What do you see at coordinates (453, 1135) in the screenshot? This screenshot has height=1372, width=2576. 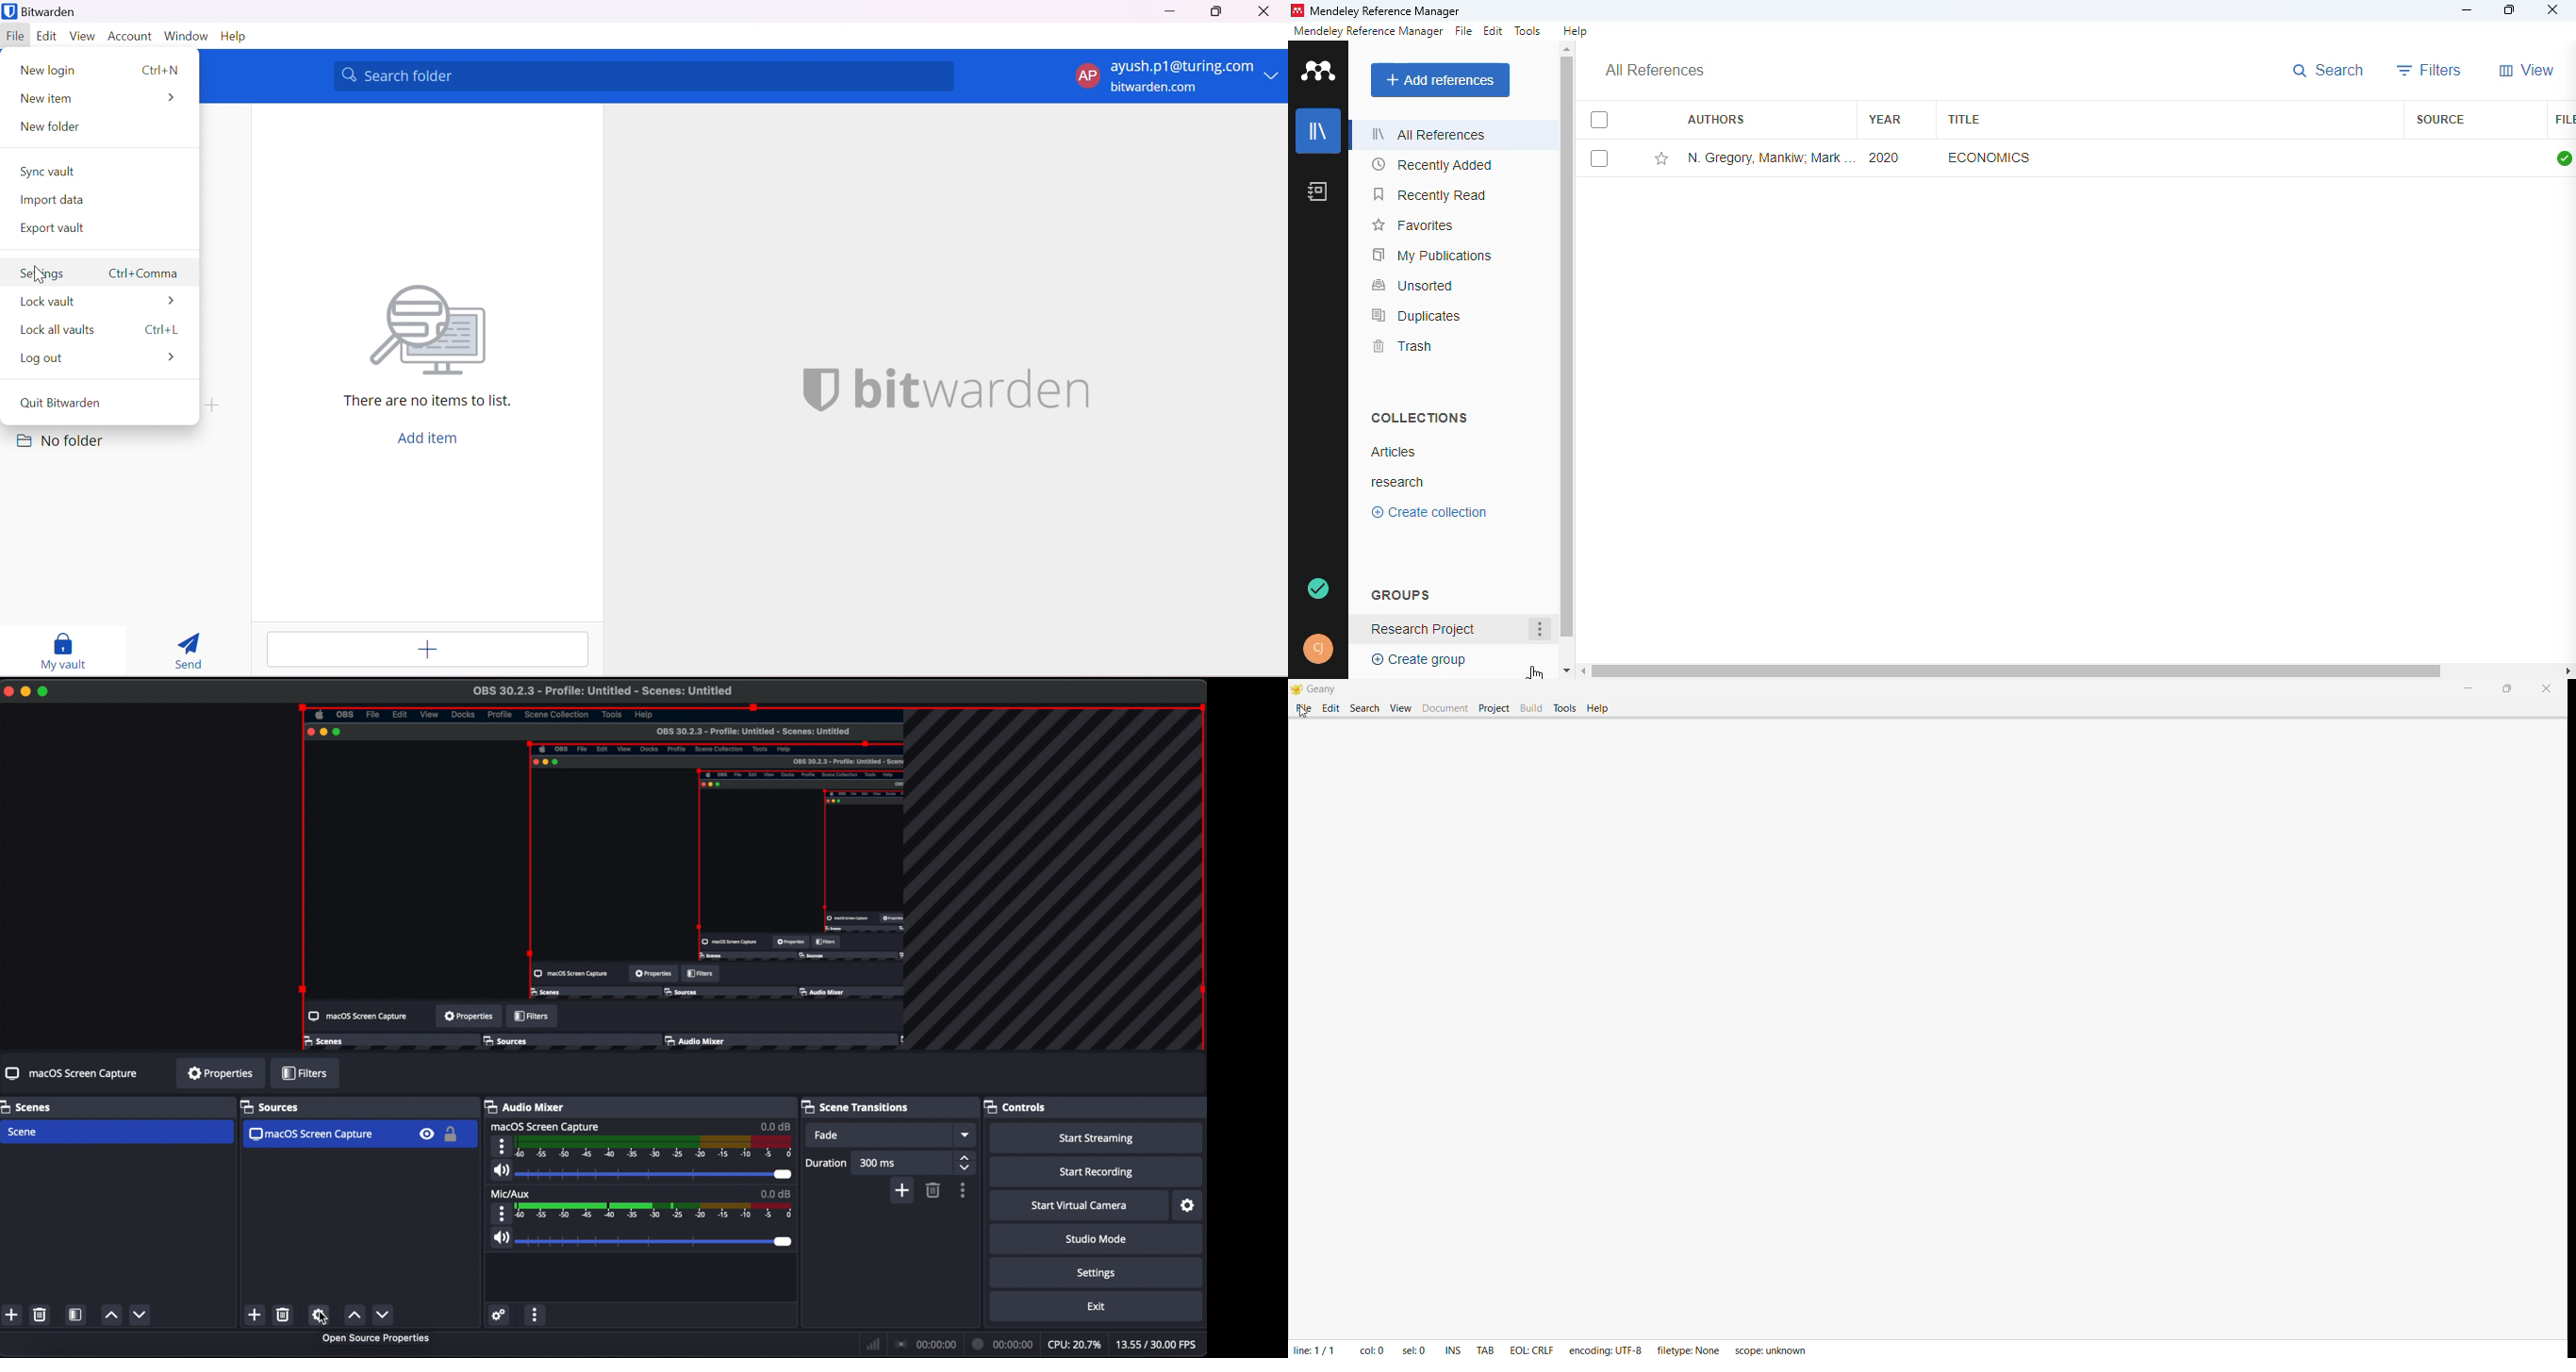 I see `lock toggle` at bounding box center [453, 1135].